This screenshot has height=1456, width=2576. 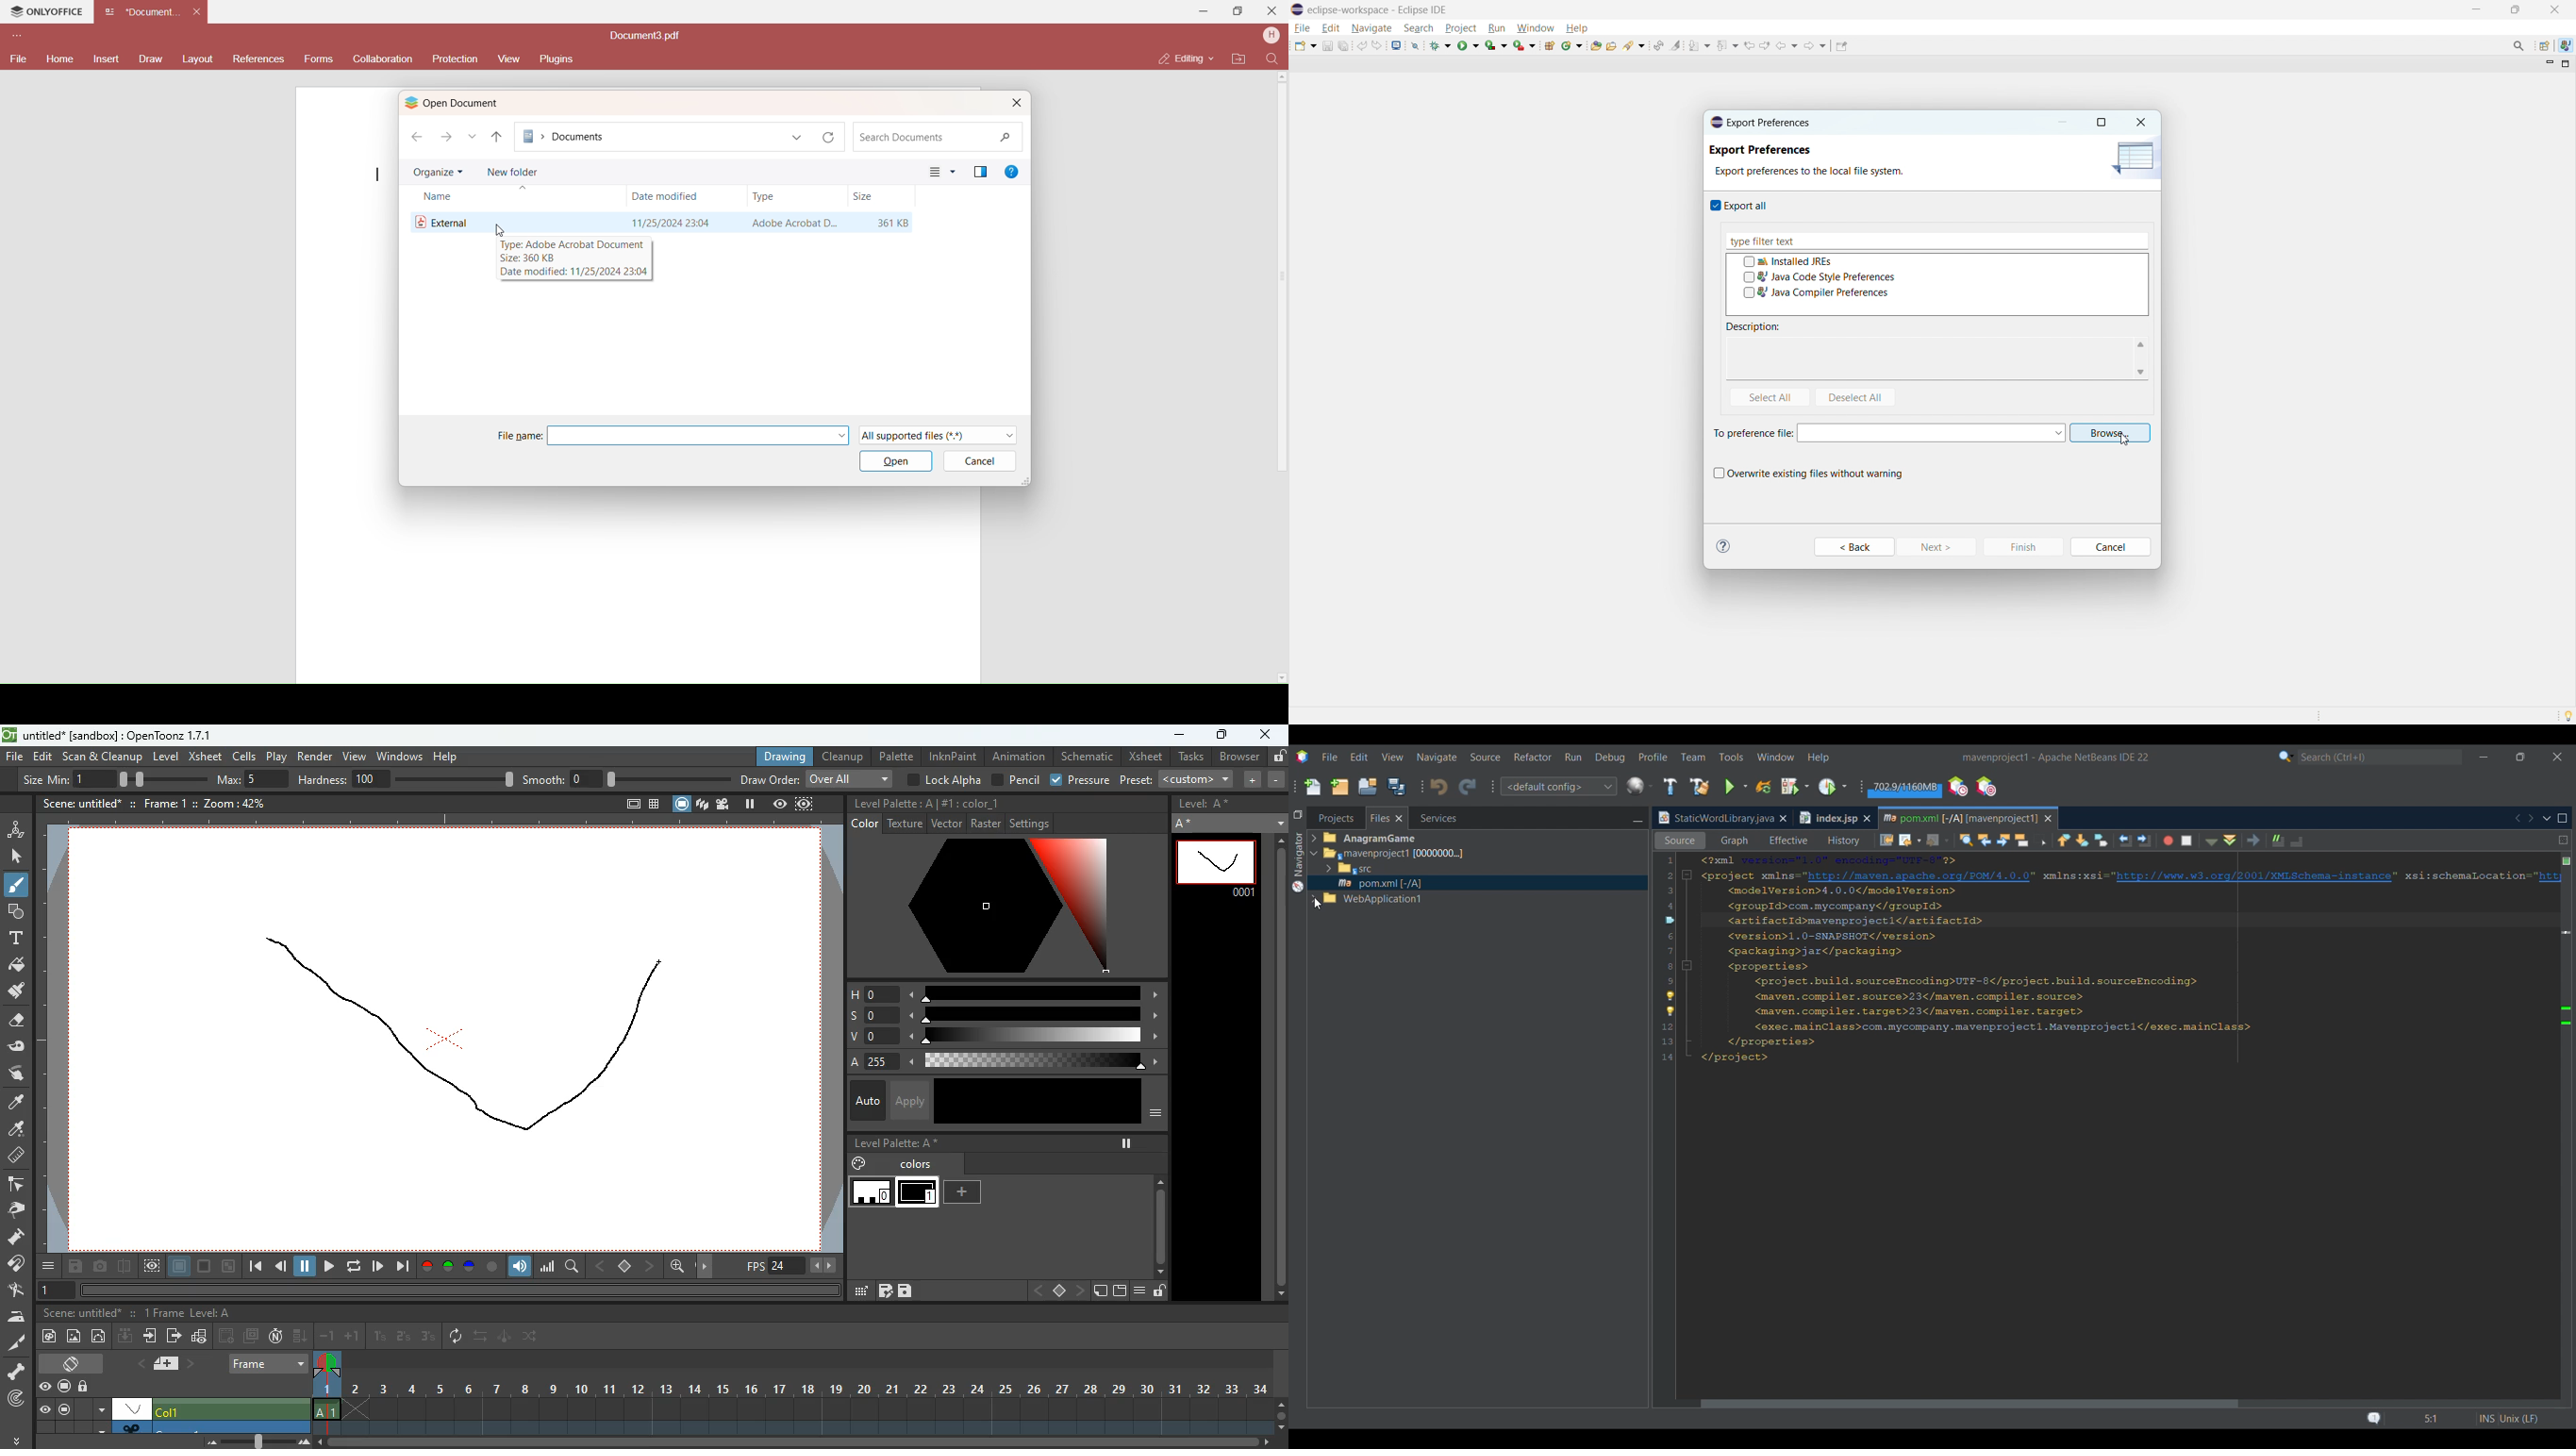 I want to click on refresh, so click(x=459, y=1337).